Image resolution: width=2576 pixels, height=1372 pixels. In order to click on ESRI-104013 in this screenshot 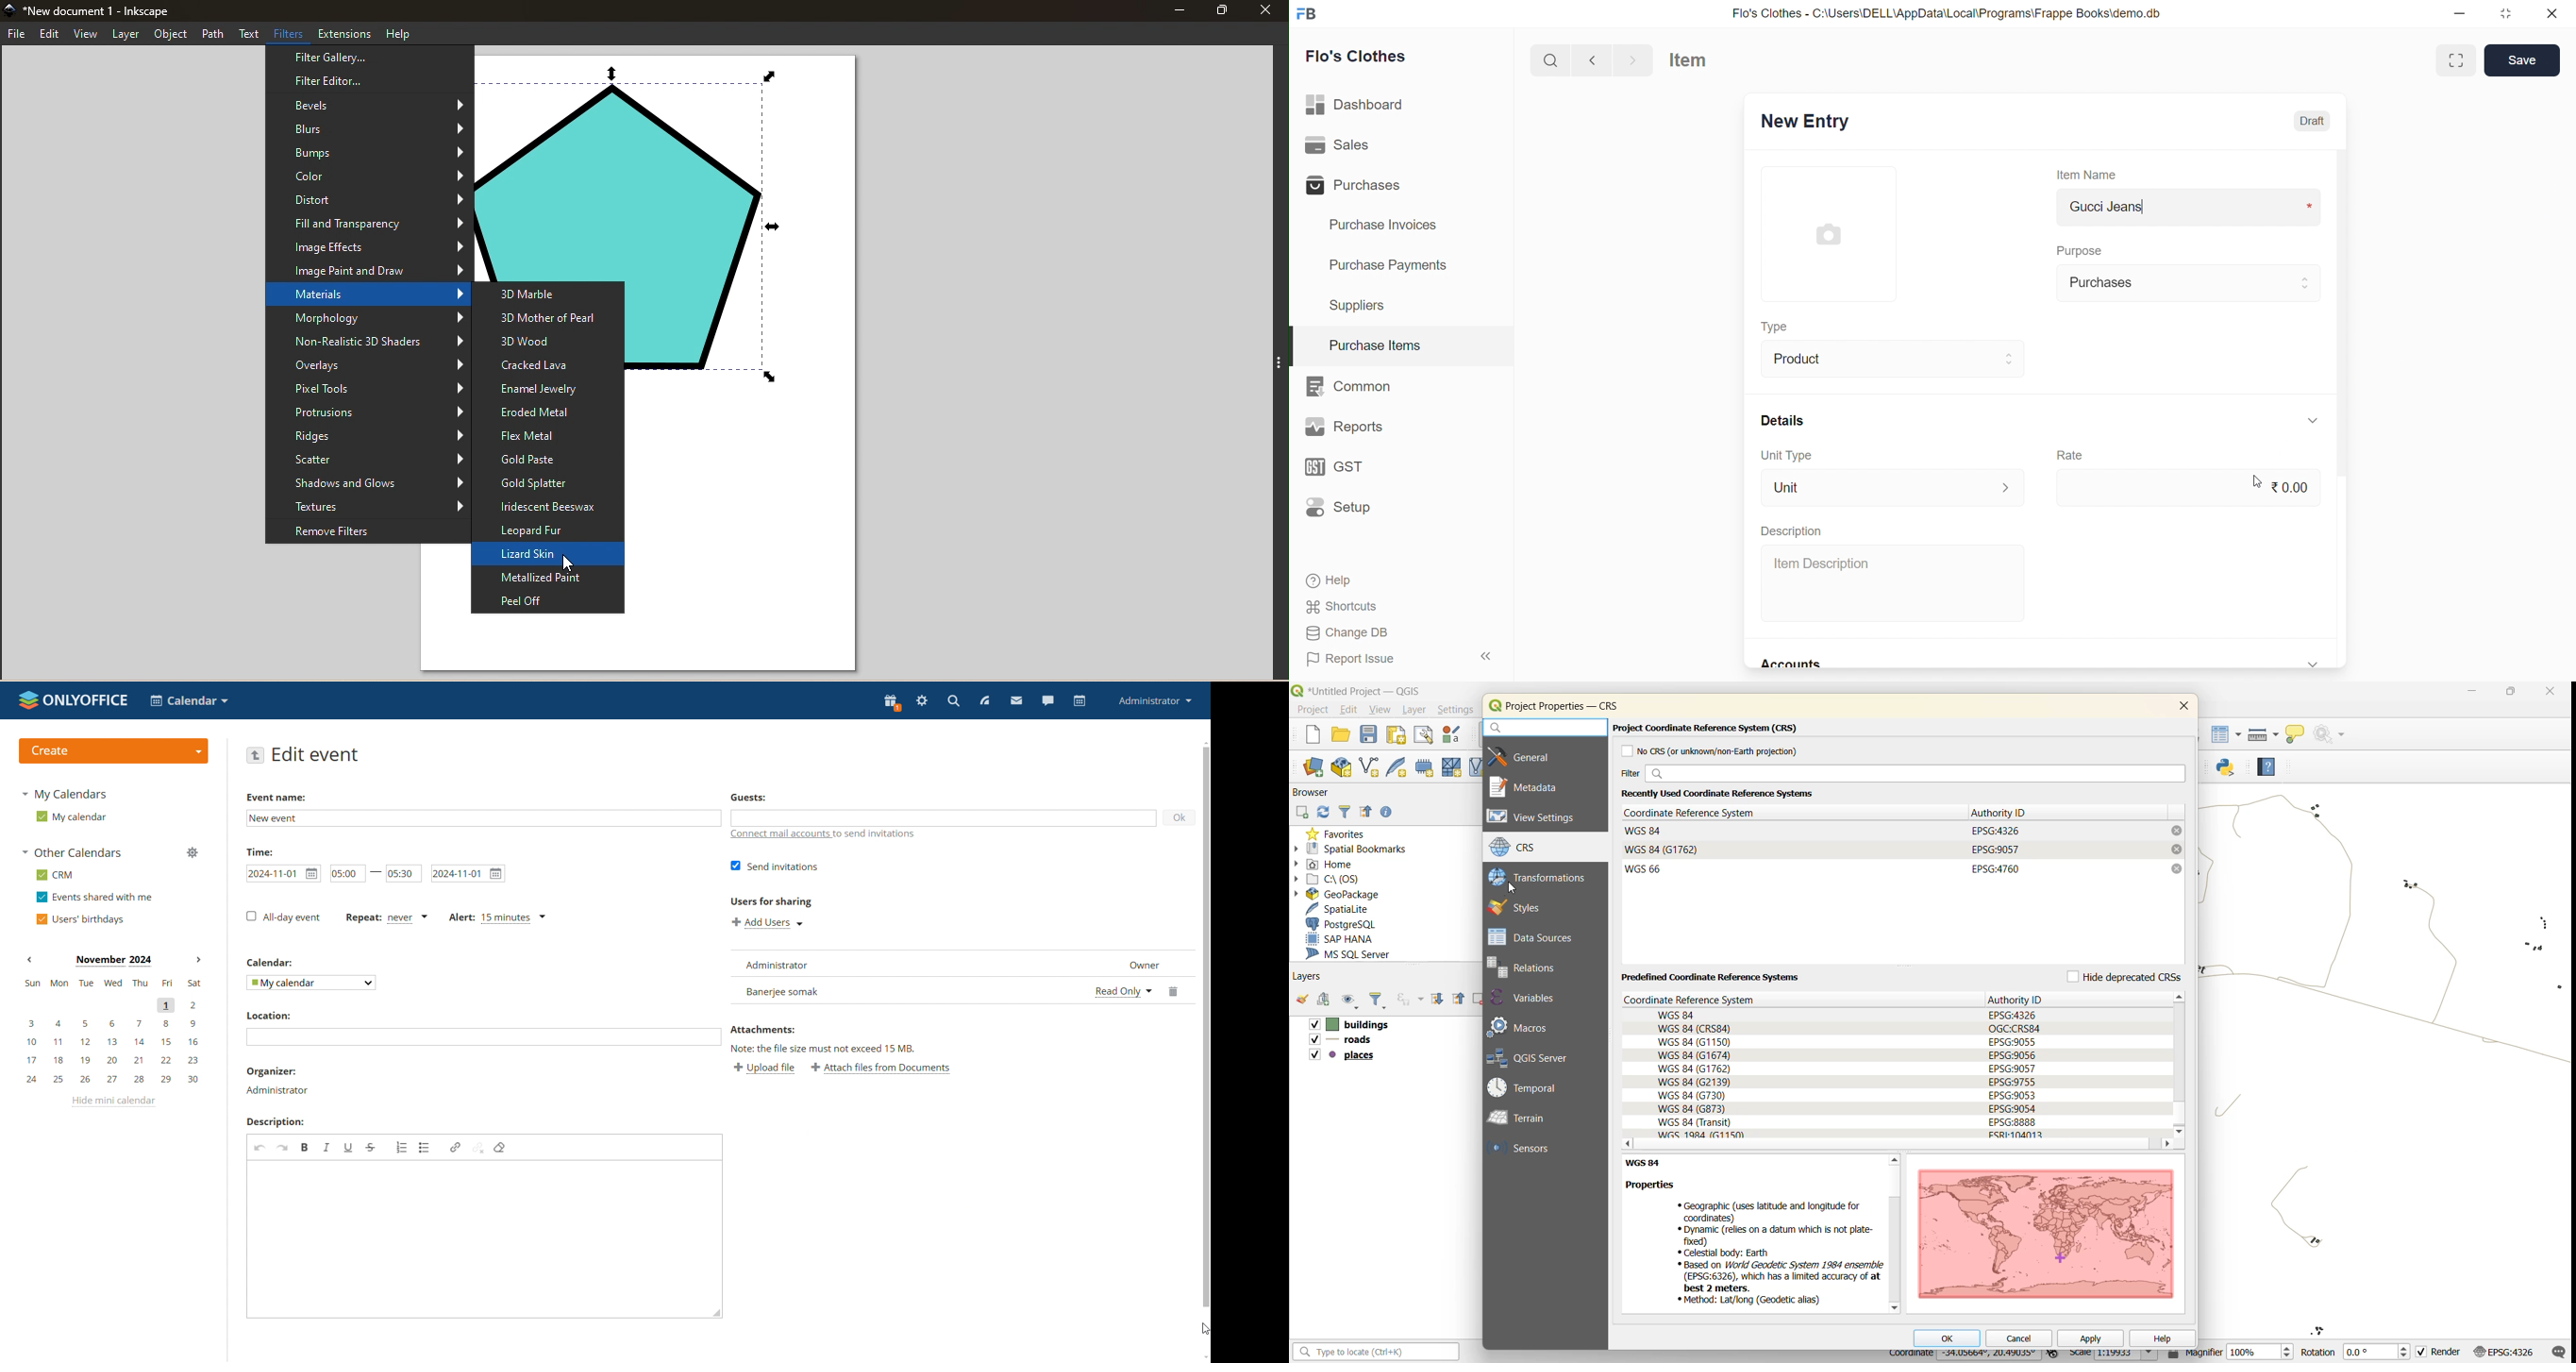, I will do `click(2021, 1134)`.